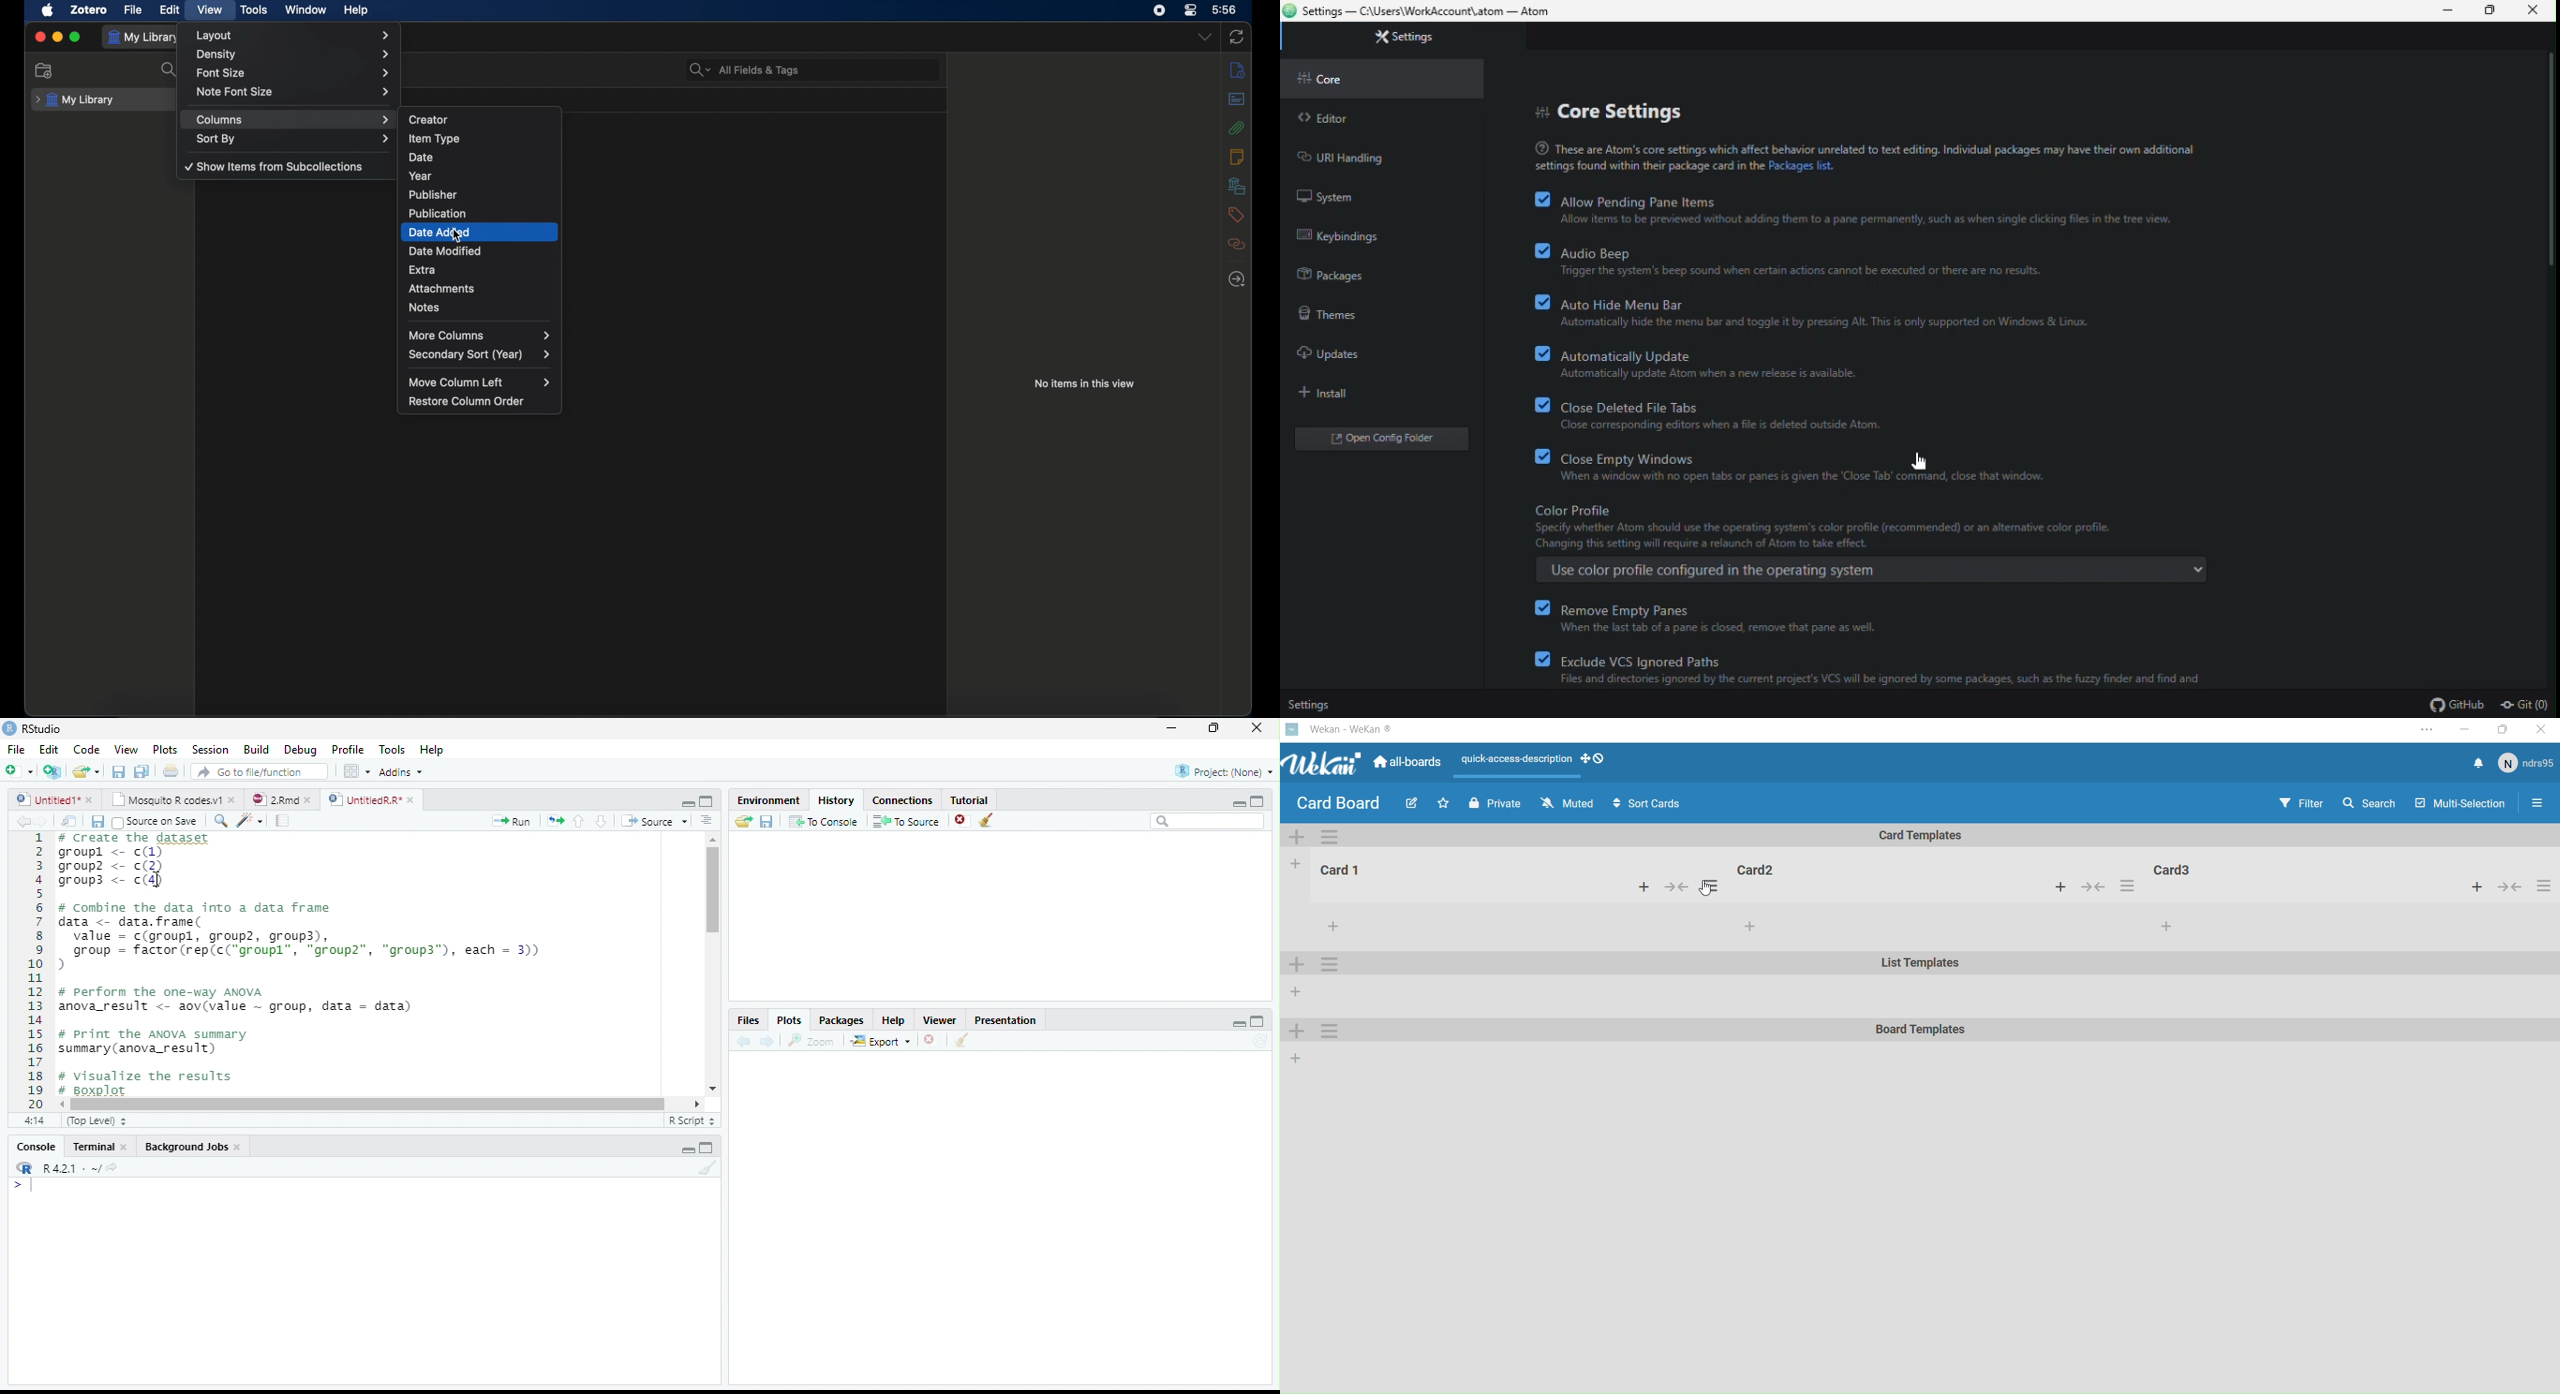  I want to click on Untitled, so click(55, 800).